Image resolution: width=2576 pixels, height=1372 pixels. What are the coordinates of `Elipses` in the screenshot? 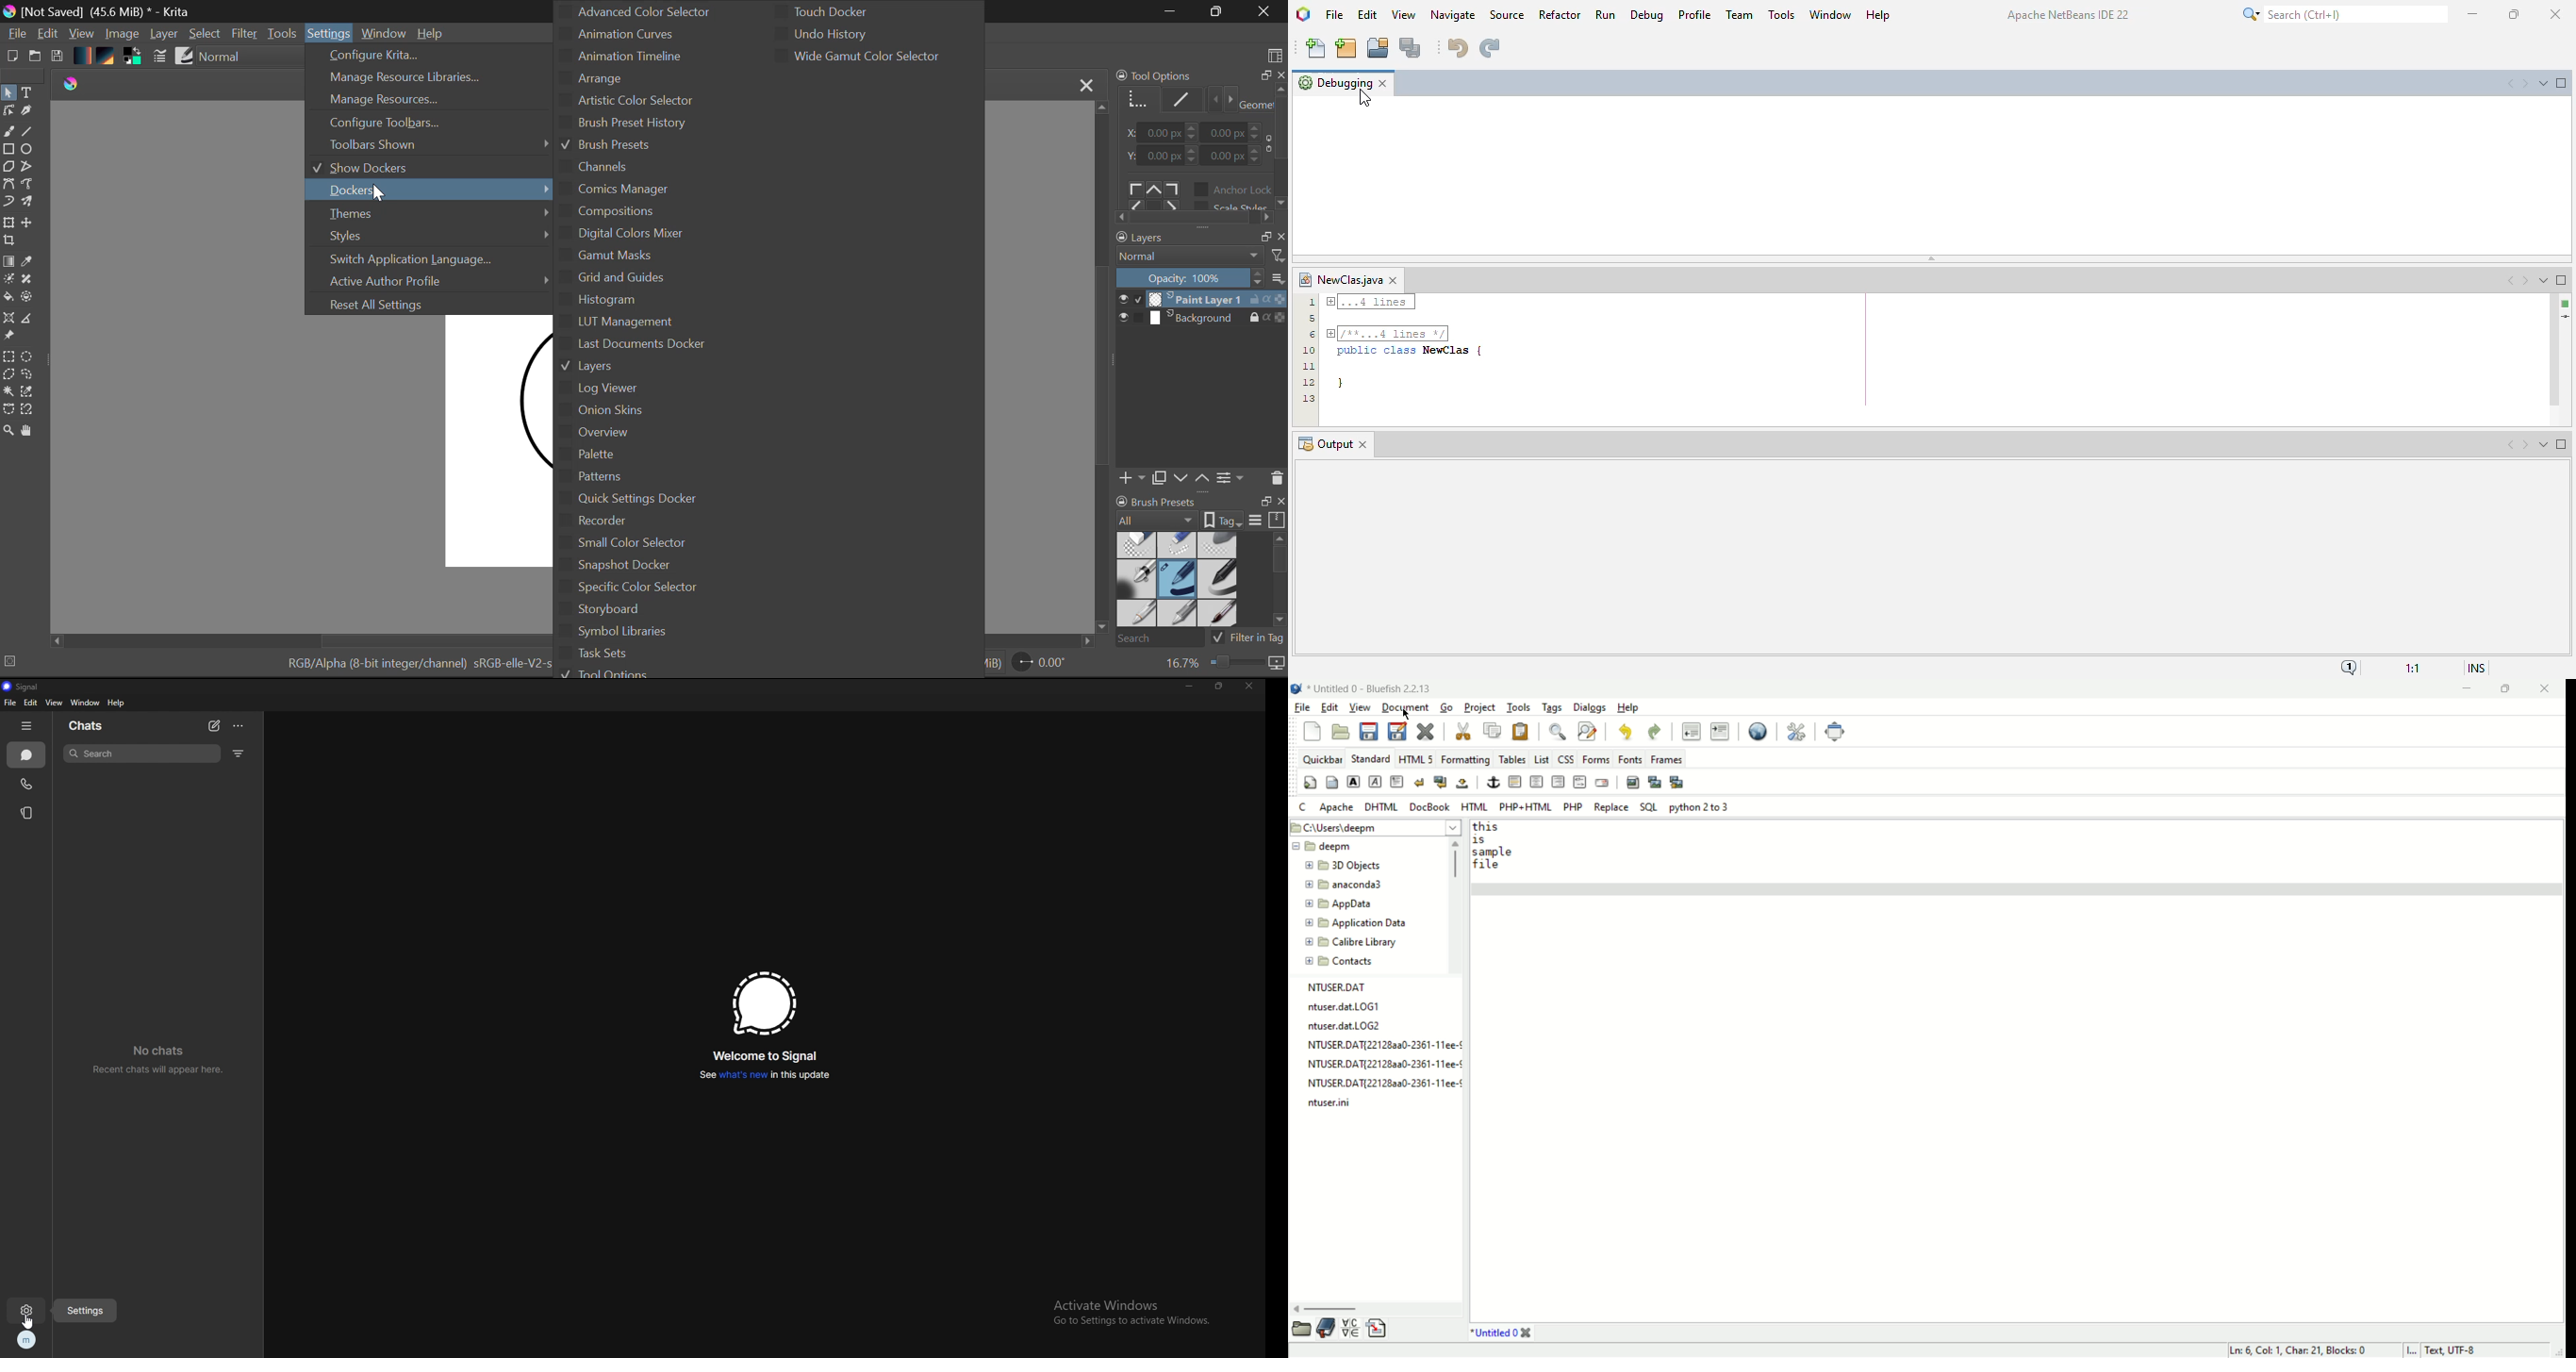 It's located at (30, 149).